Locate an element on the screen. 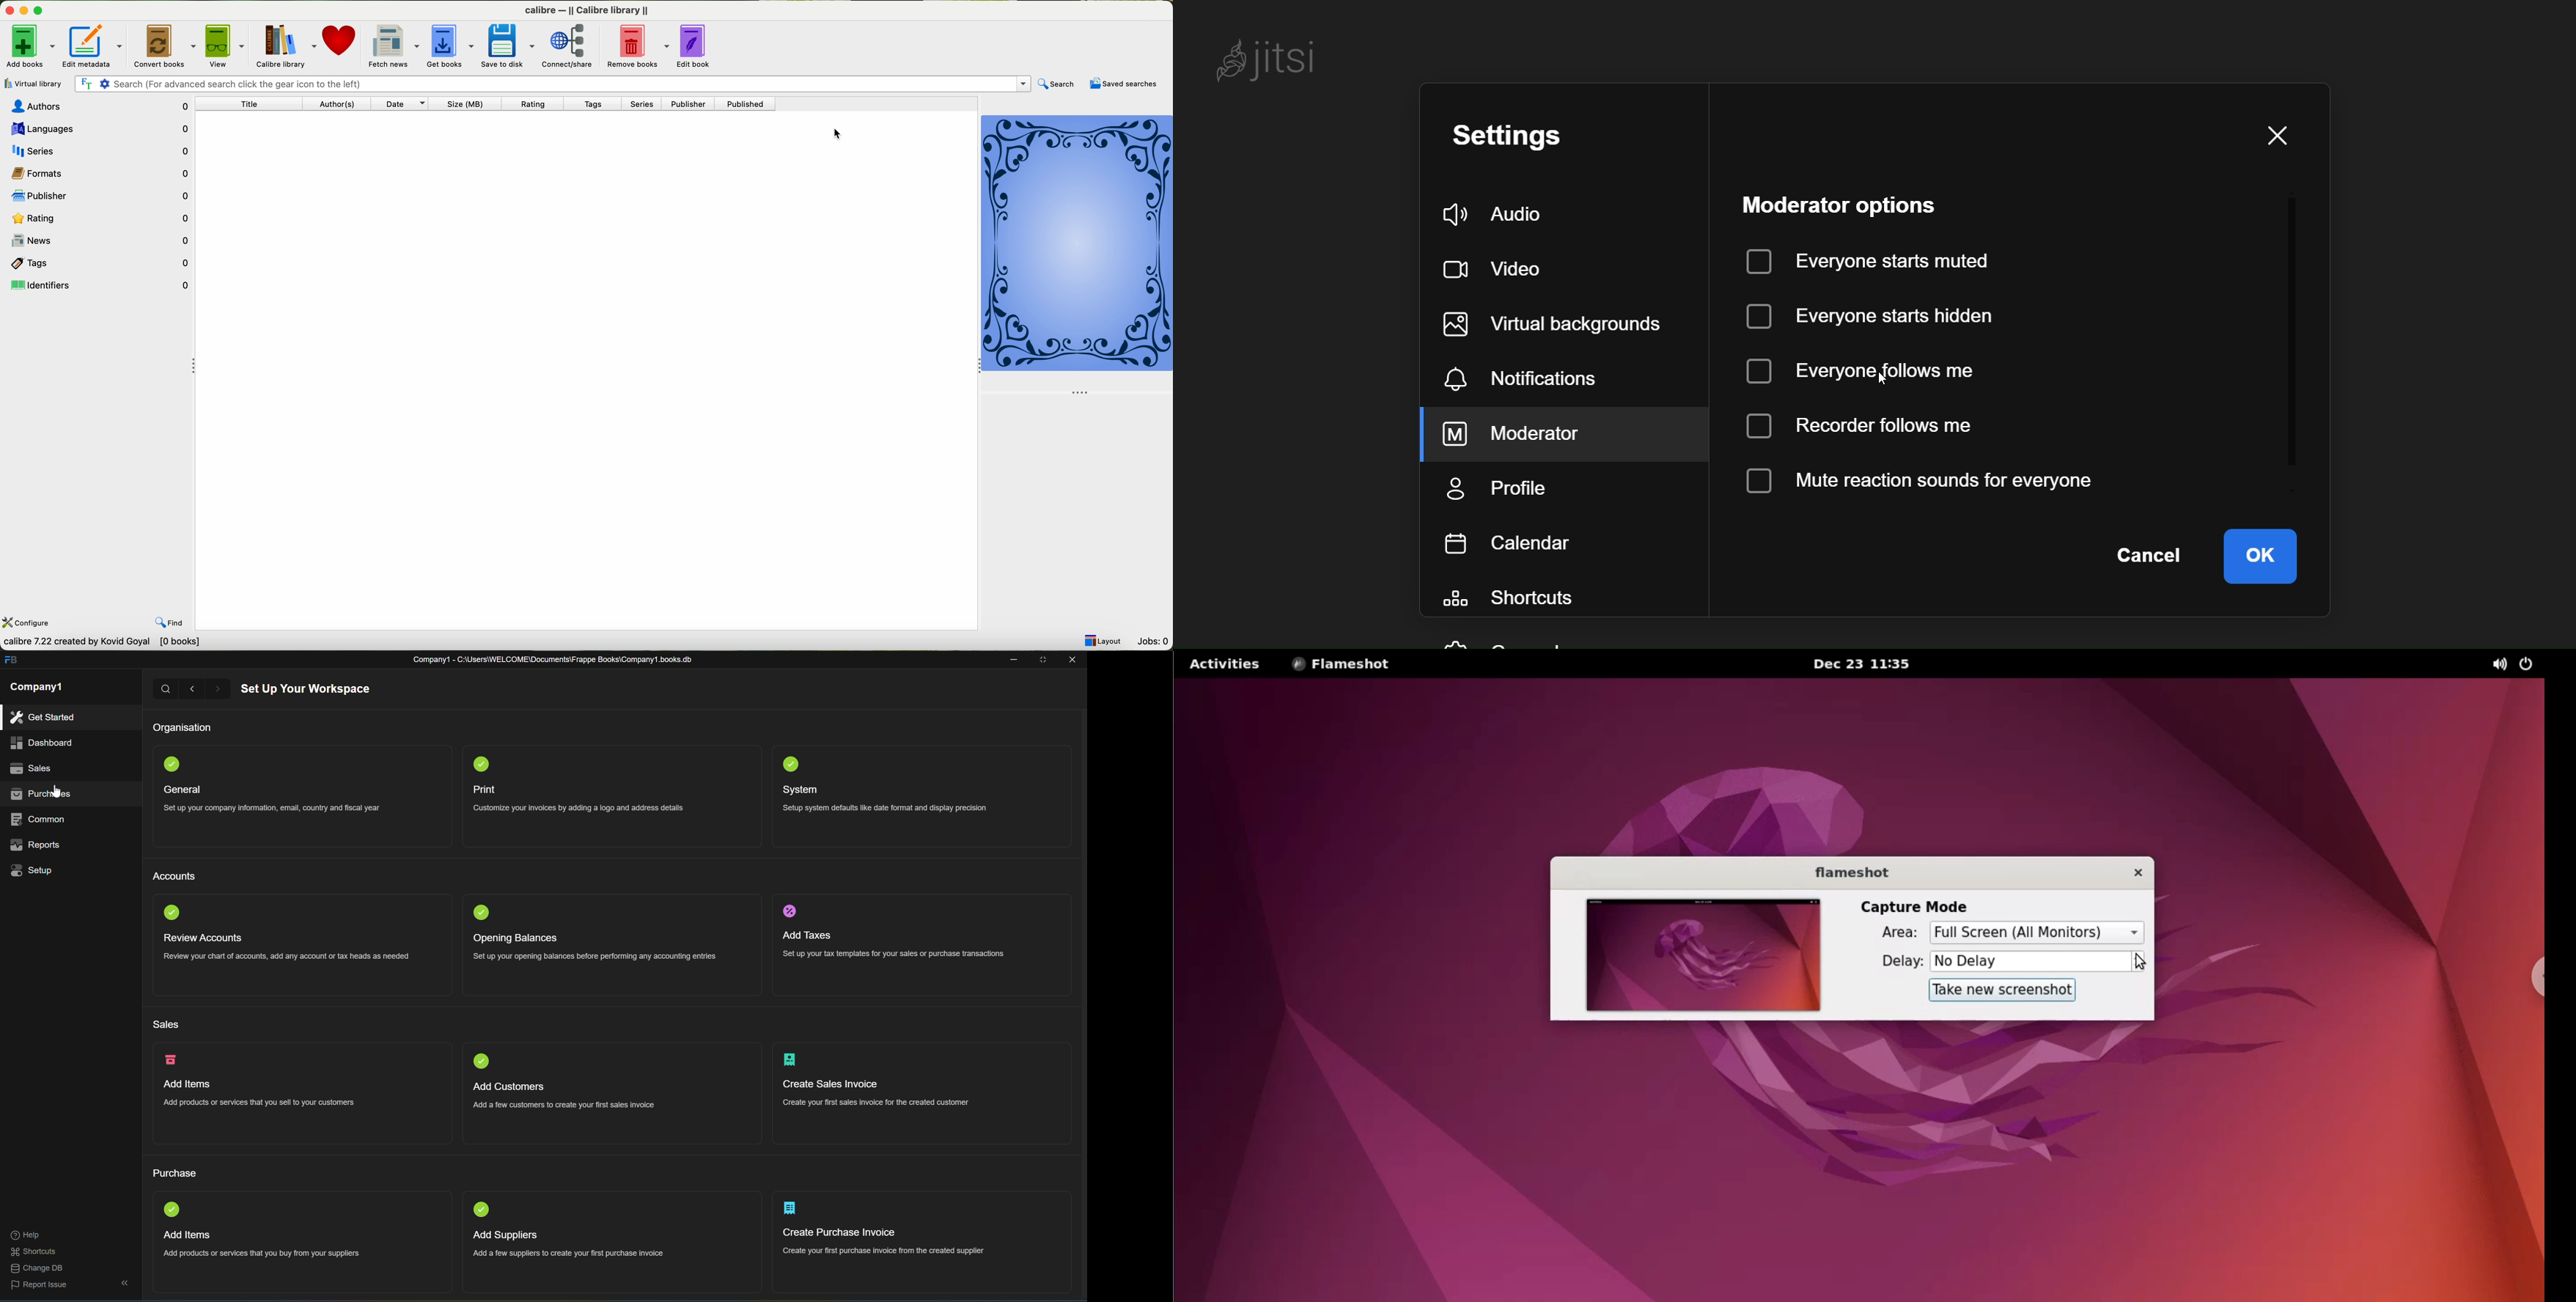 The image size is (2576, 1316). close is located at coordinates (1075, 660).